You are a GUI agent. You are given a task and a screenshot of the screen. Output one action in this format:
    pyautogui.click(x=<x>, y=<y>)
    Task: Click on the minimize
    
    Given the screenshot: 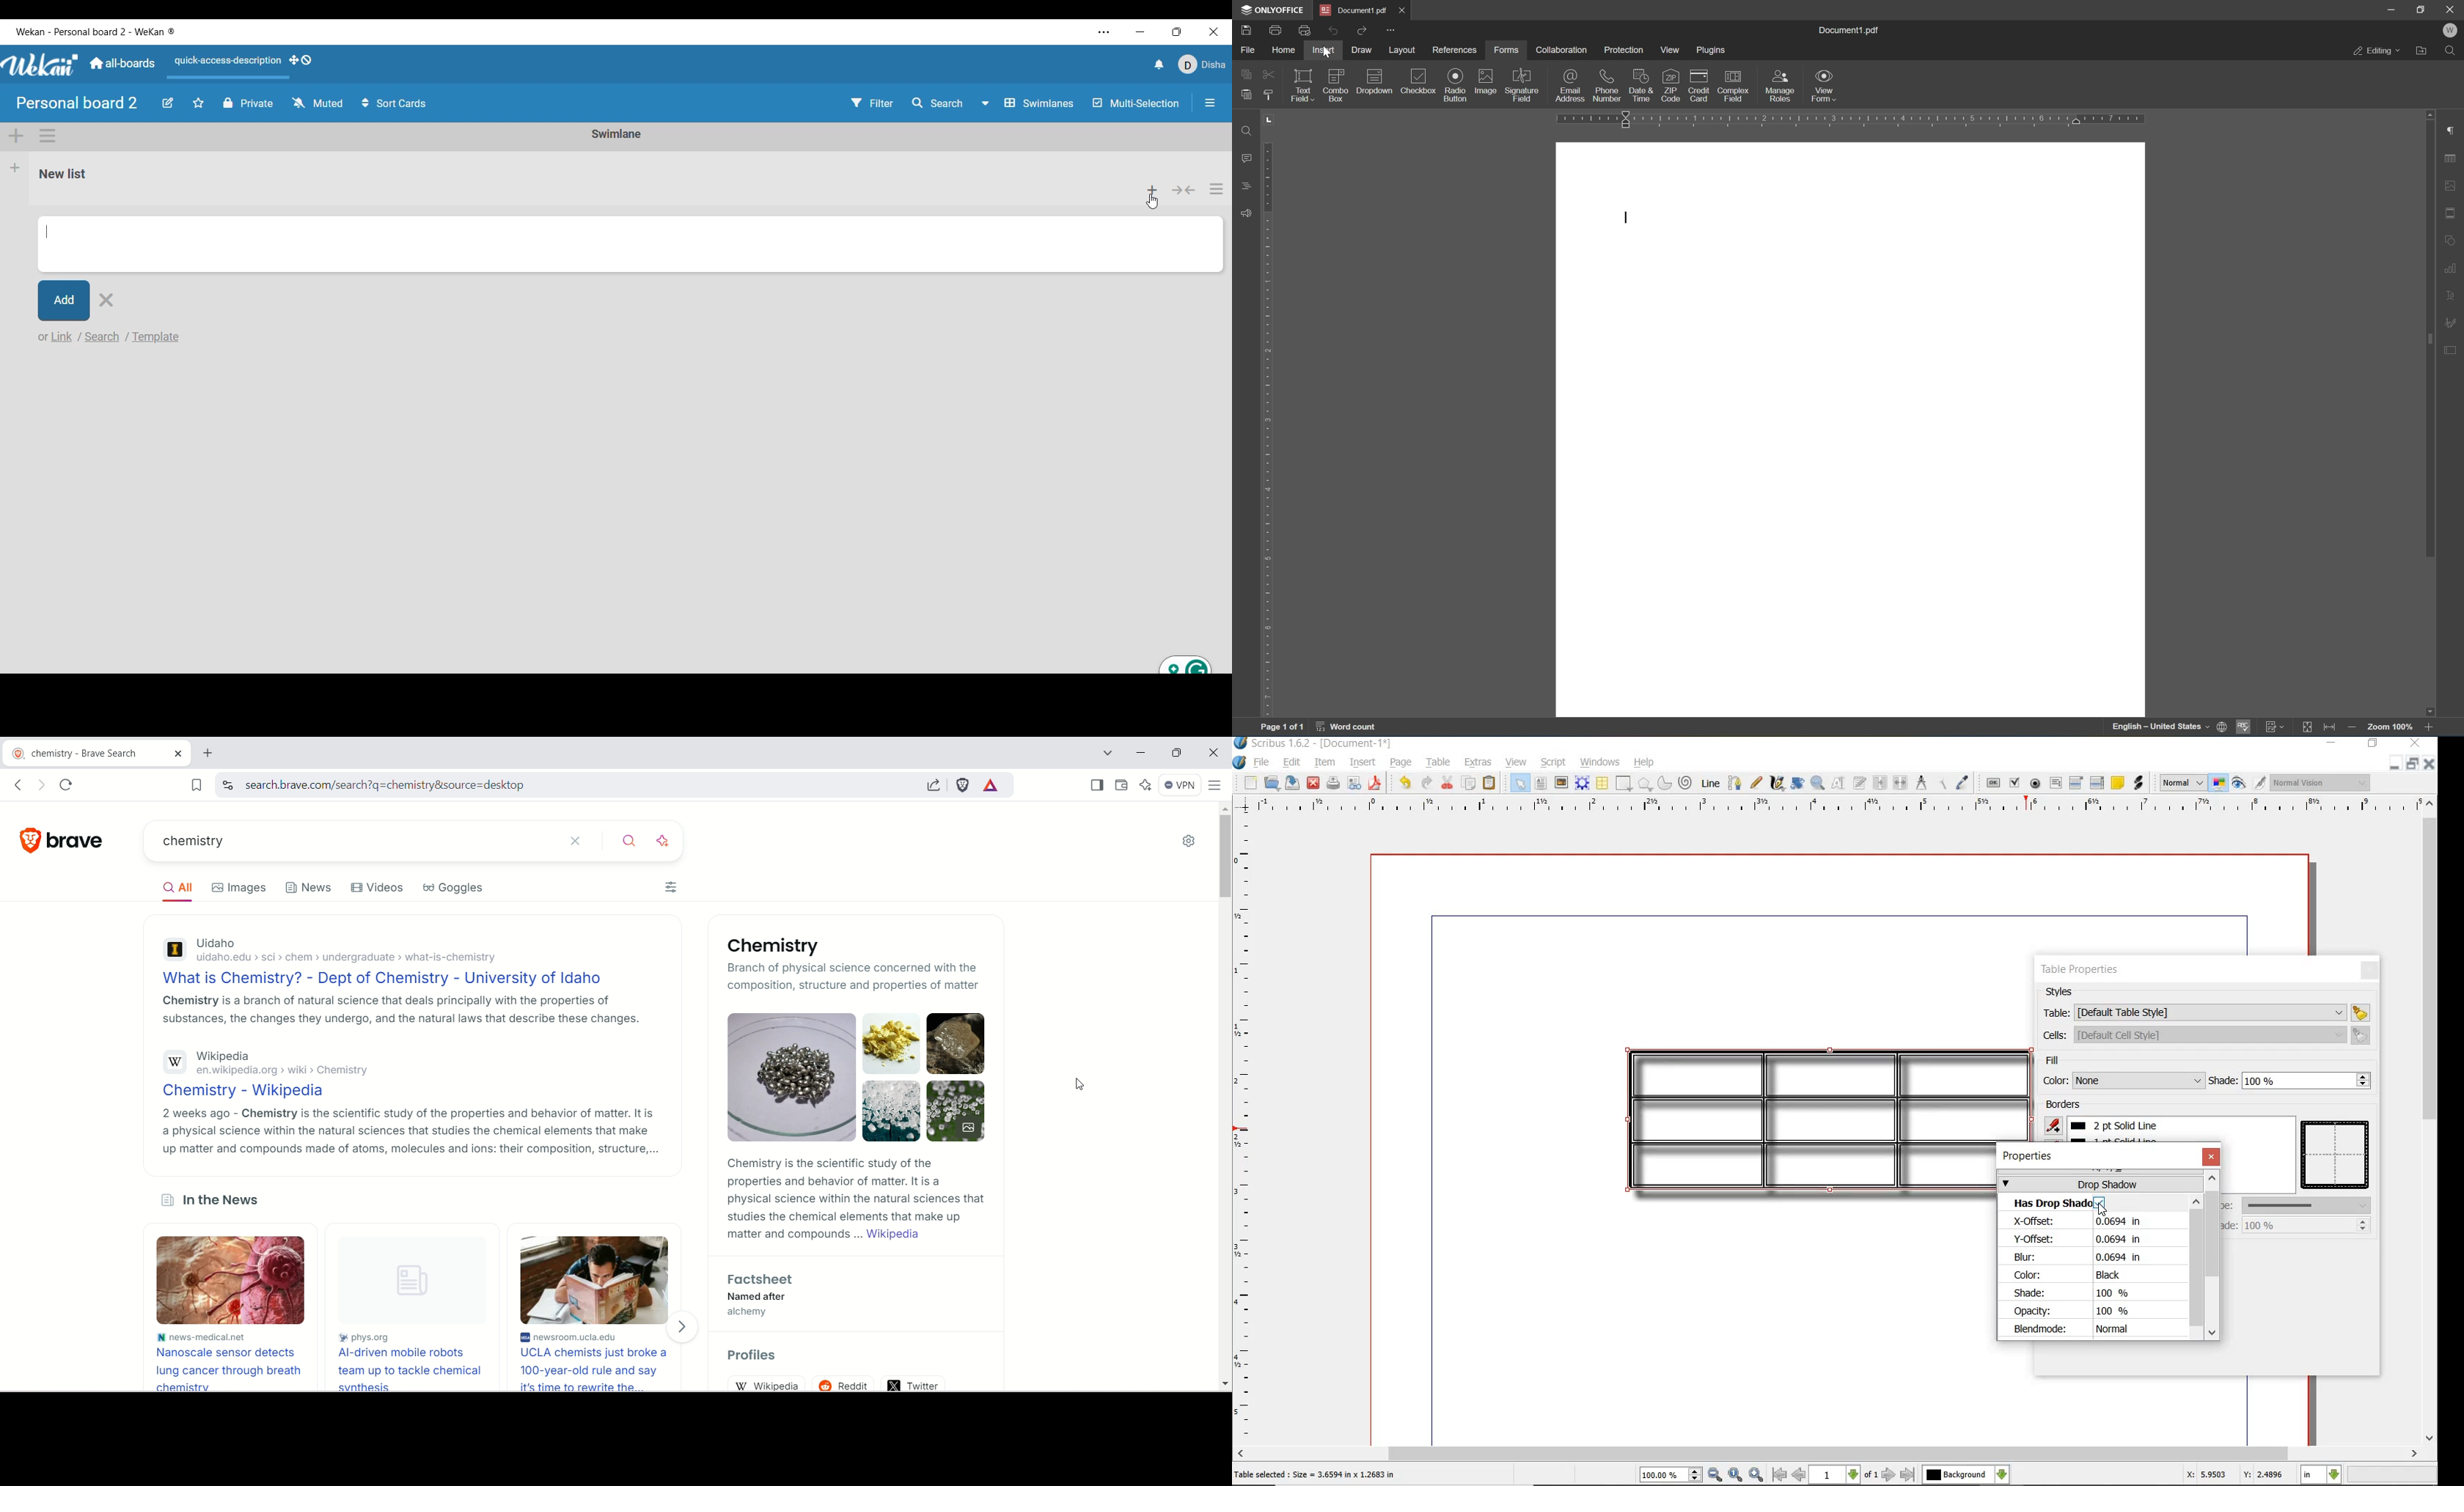 What is the action you would take?
    pyautogui.click(x=1140, y=753)
    